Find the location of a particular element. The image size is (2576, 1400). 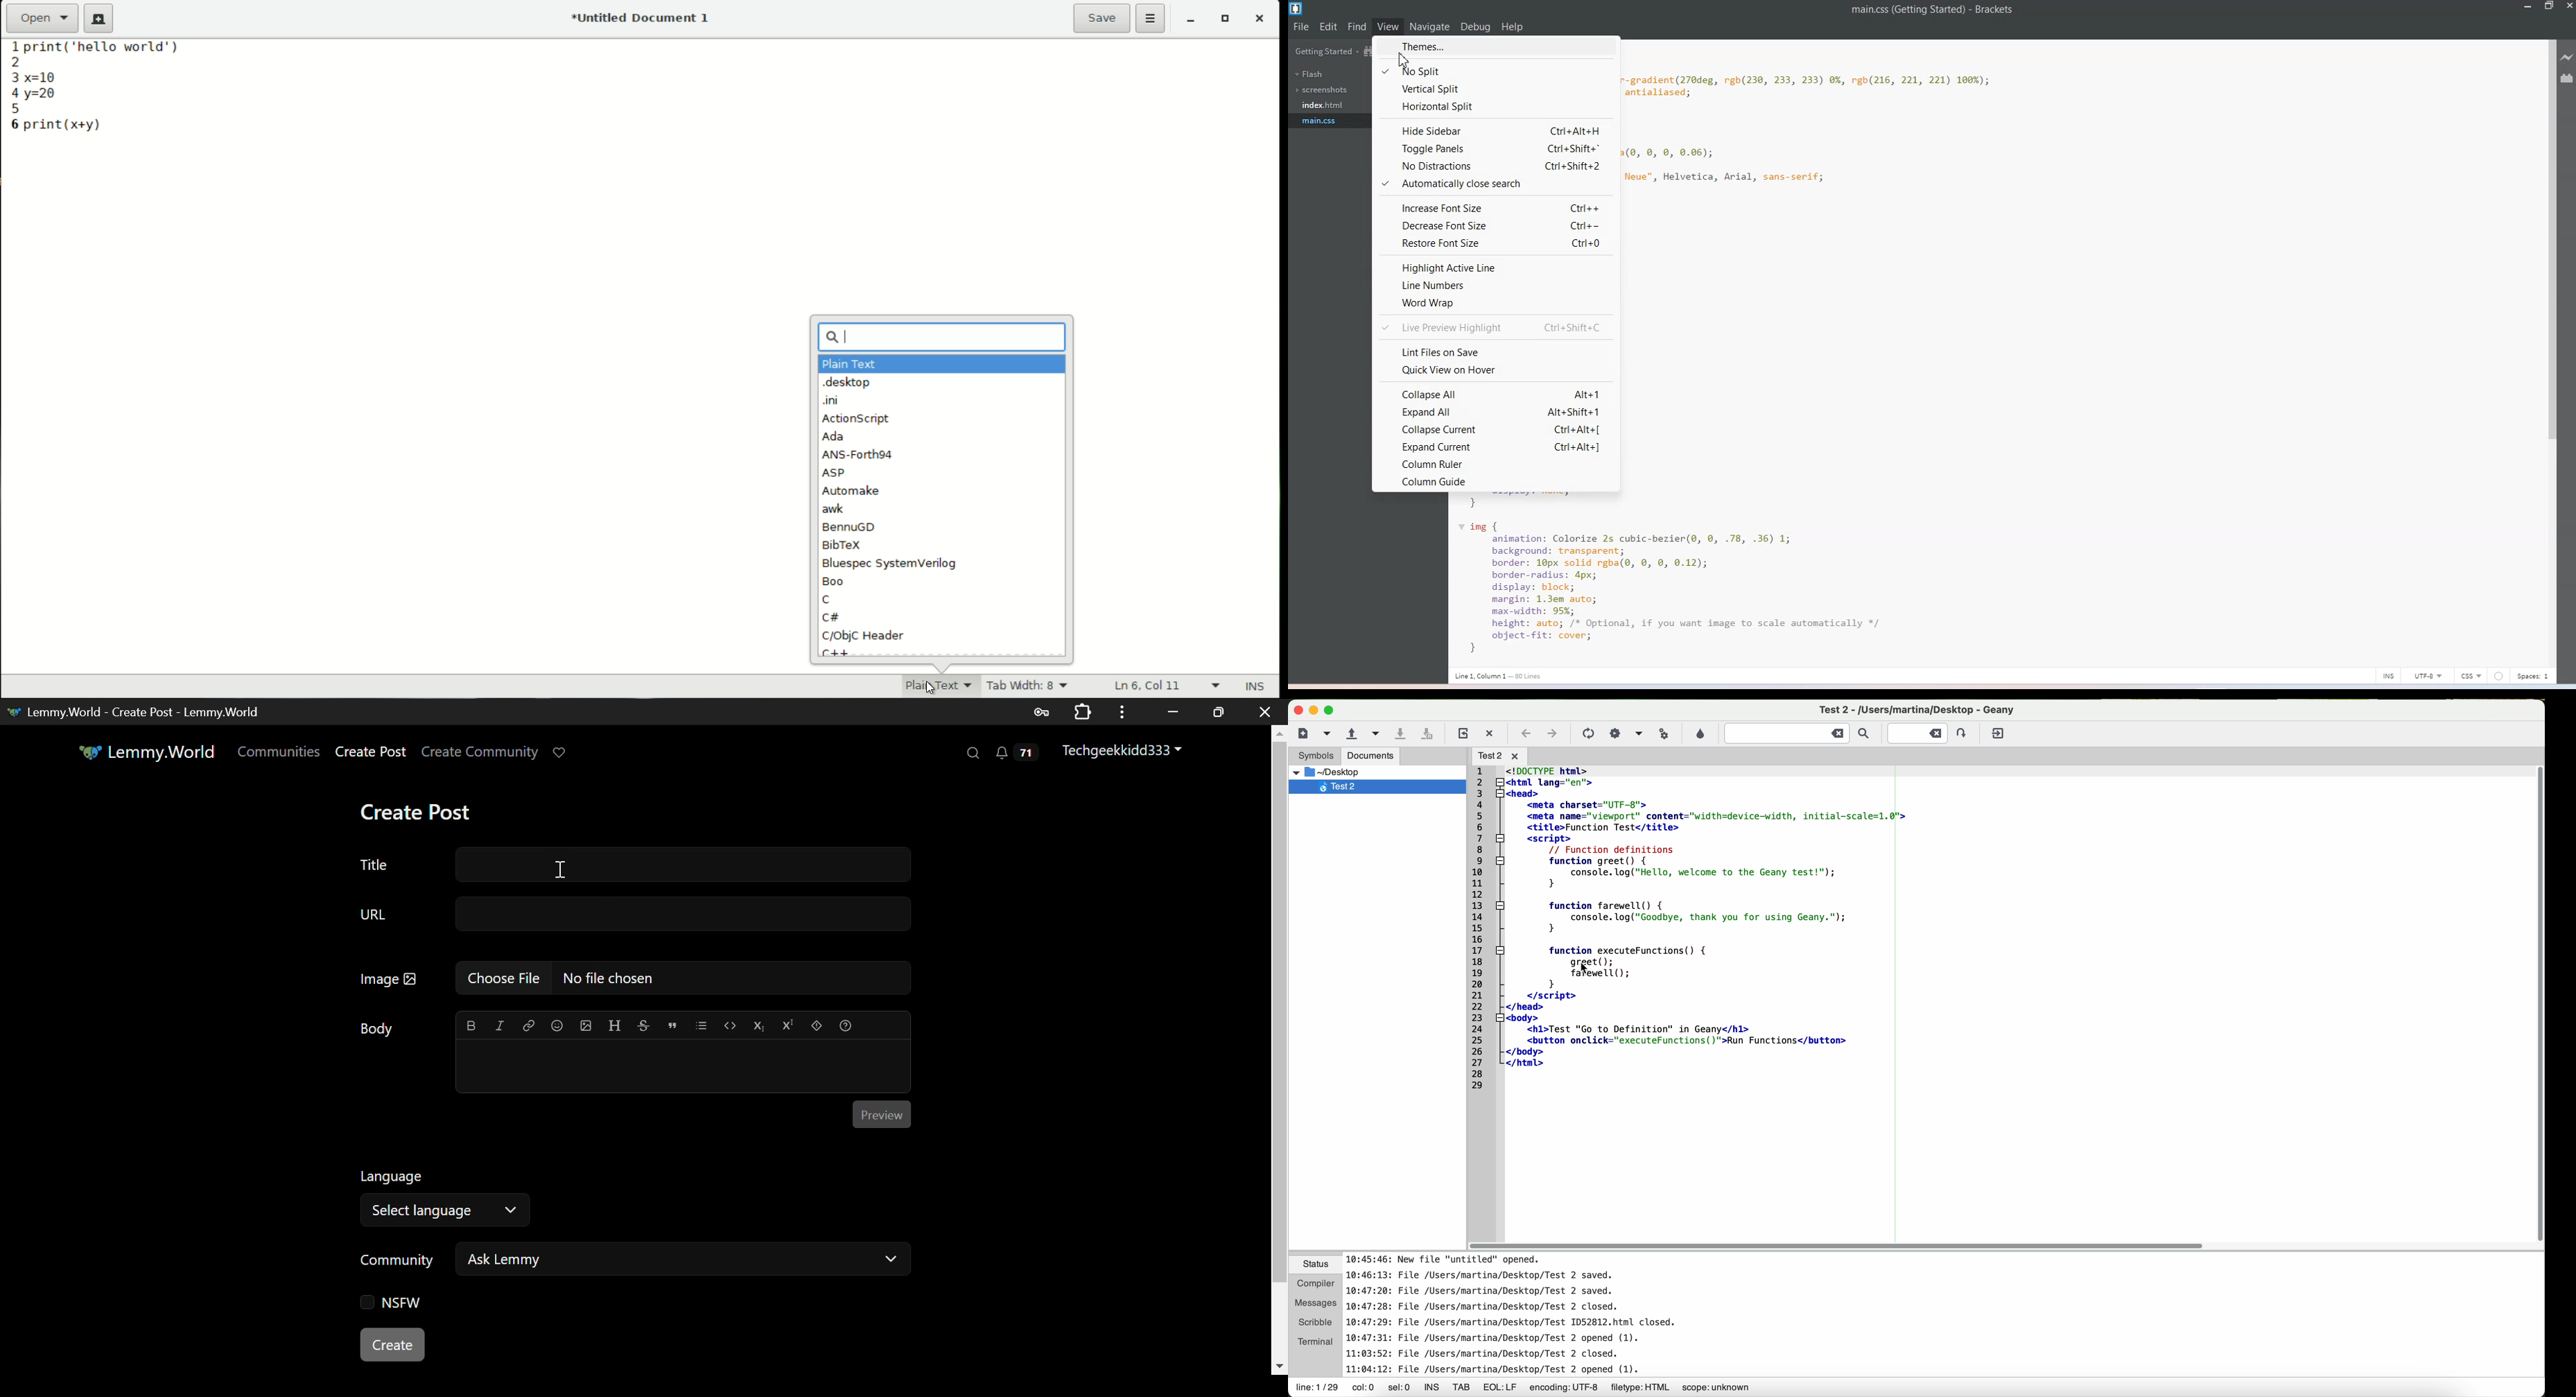

Vertical Scroll bar is located at coordinates (2550, 350).